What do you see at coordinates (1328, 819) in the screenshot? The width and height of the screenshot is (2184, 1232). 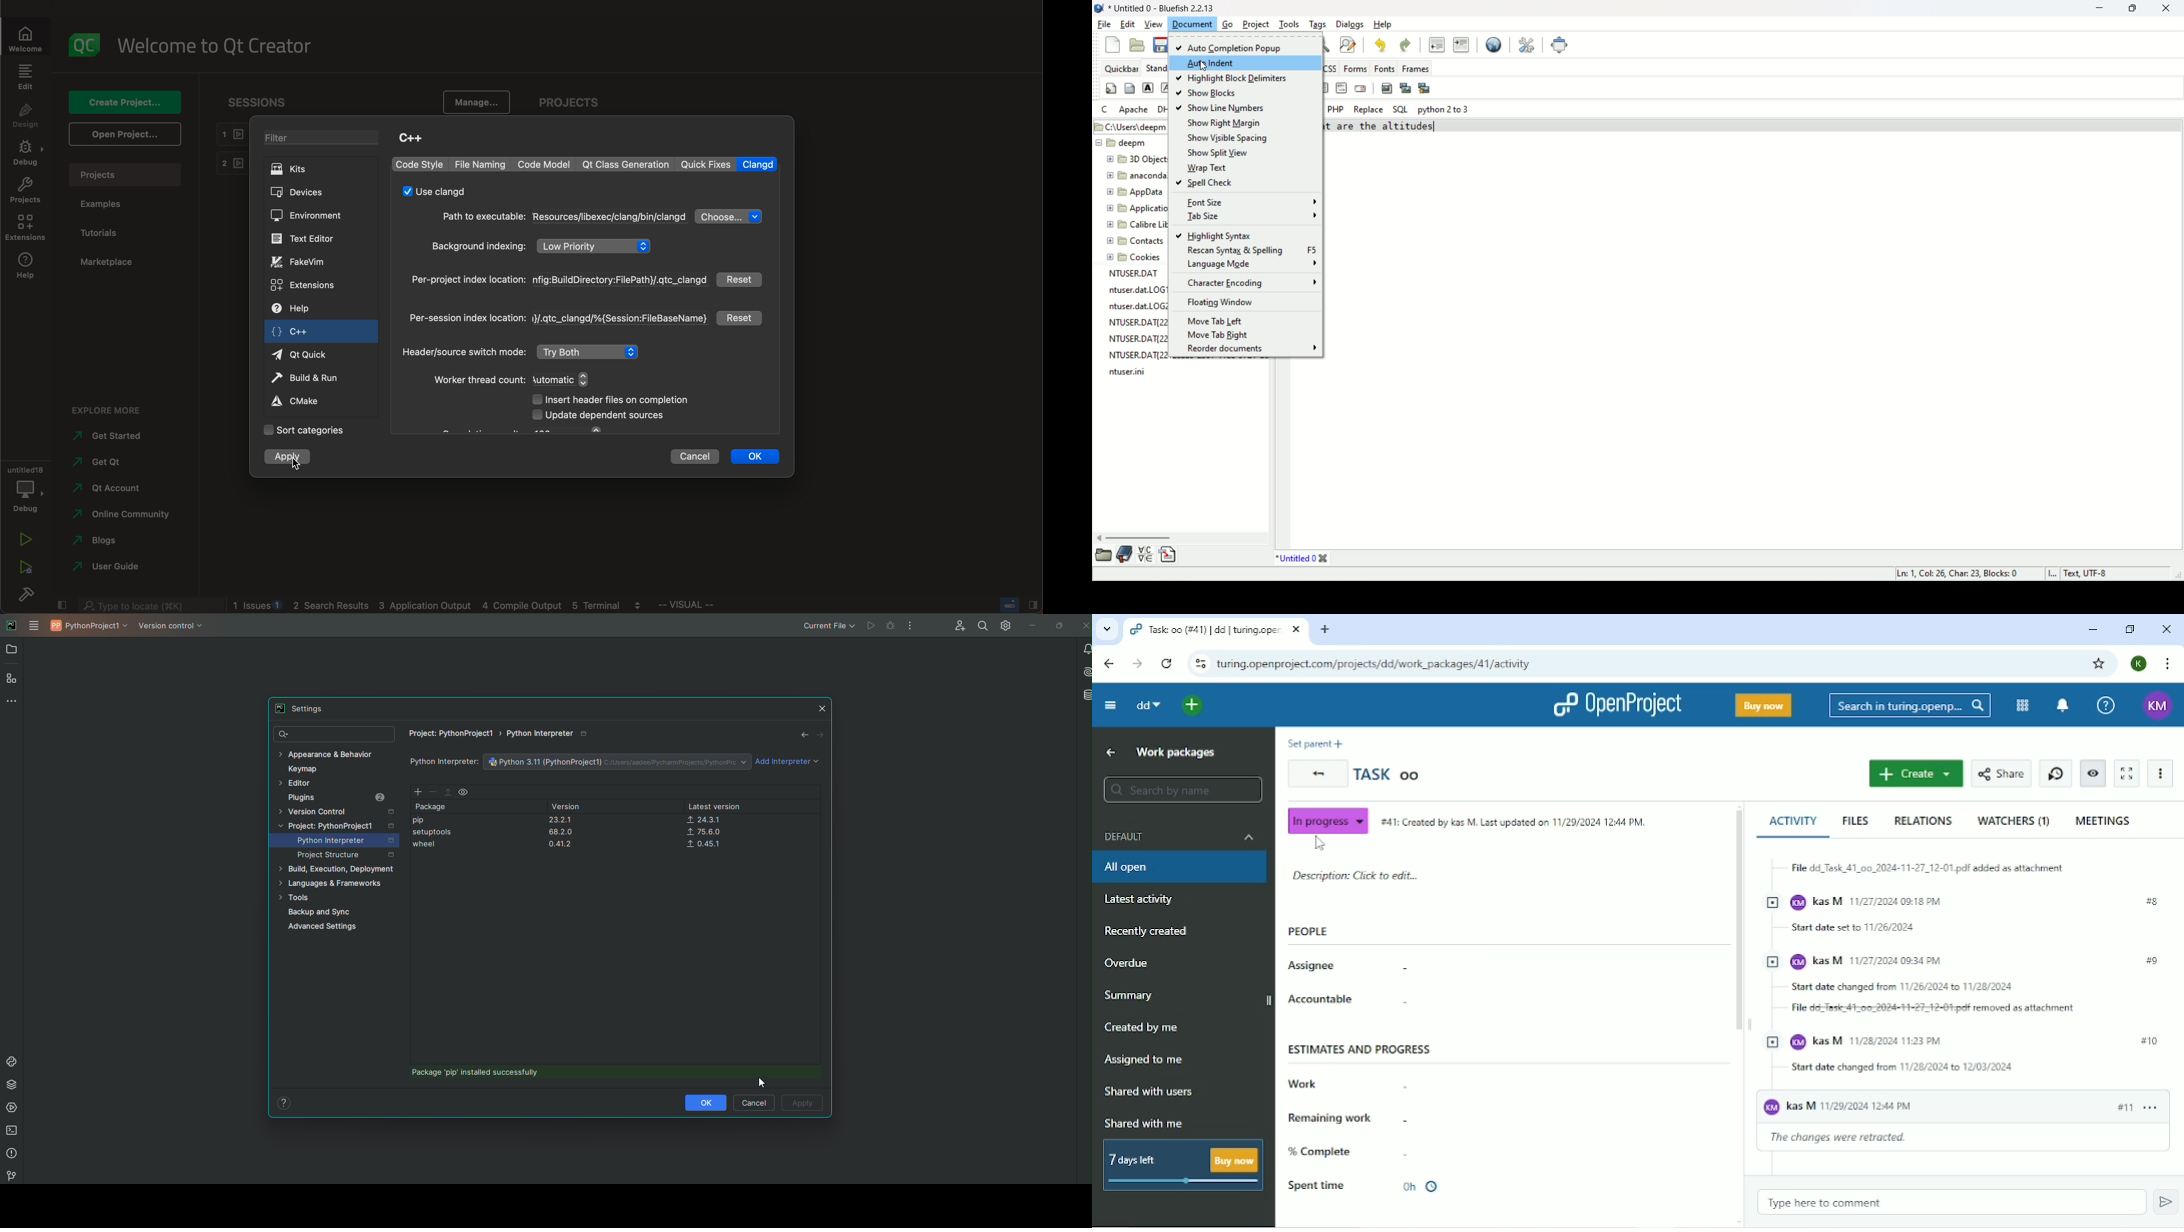 I see `In progress` at bounding box center [1328, 819].